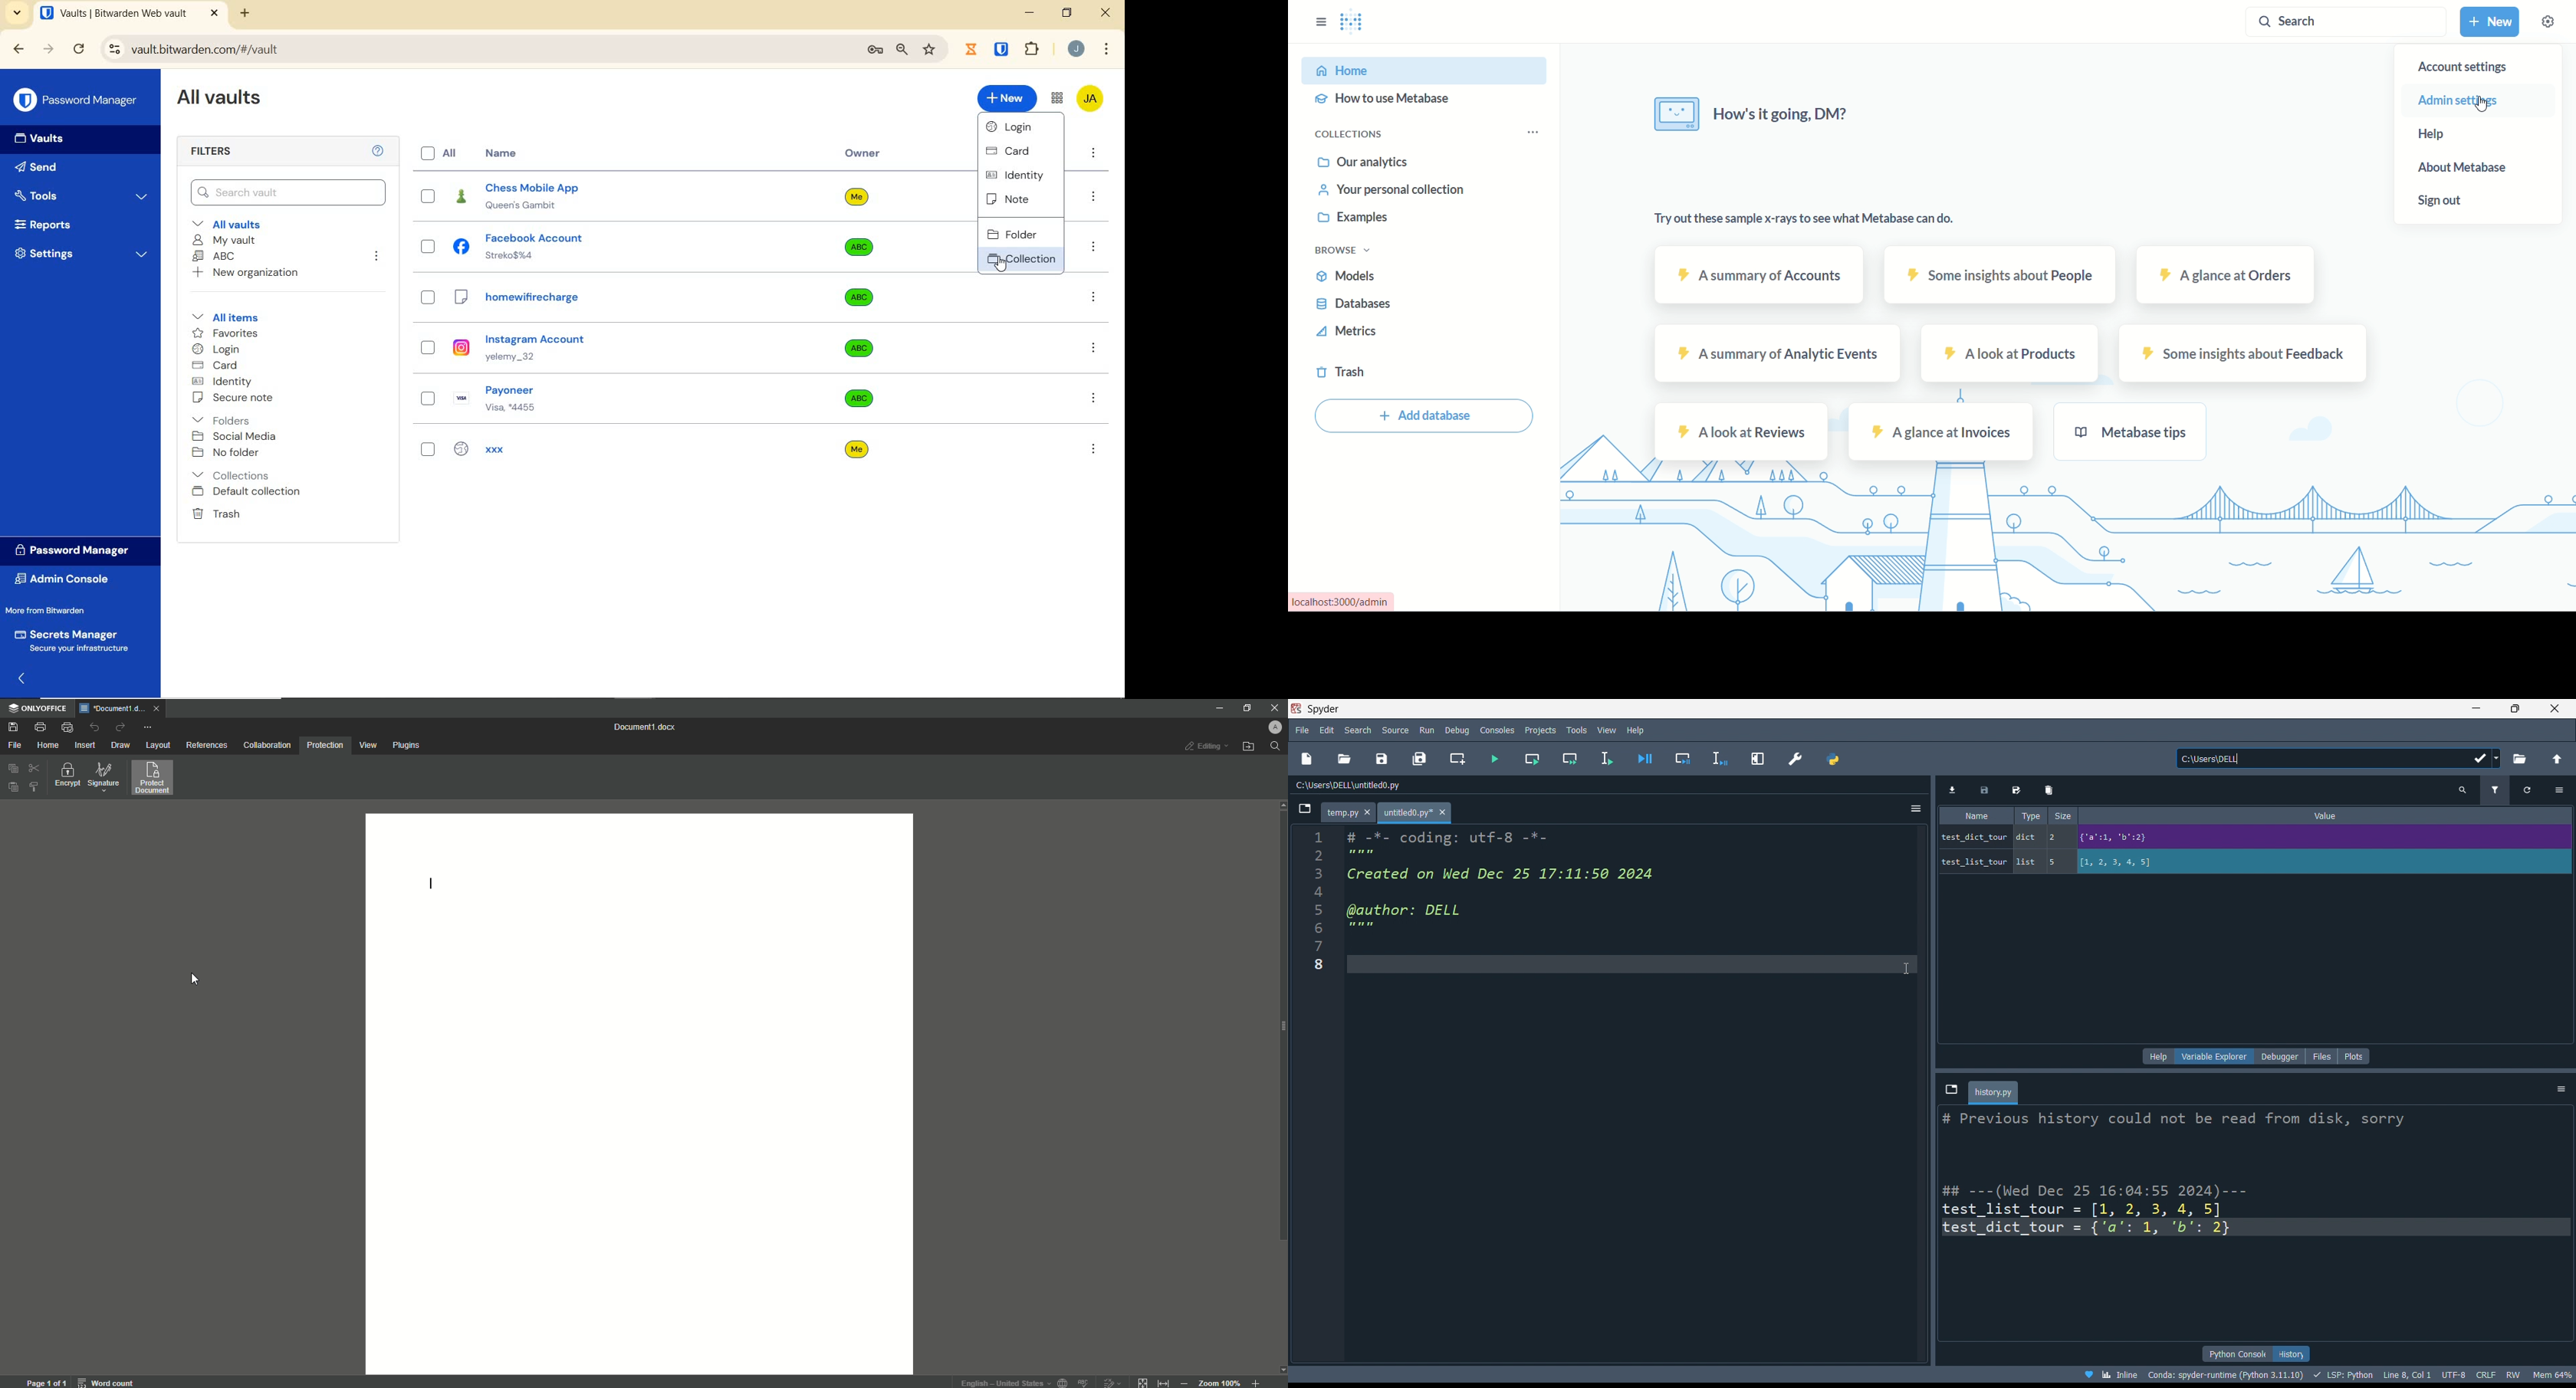 This screenshot has height=1400, width=2576. I want to click on select entry, so click(429, 196).